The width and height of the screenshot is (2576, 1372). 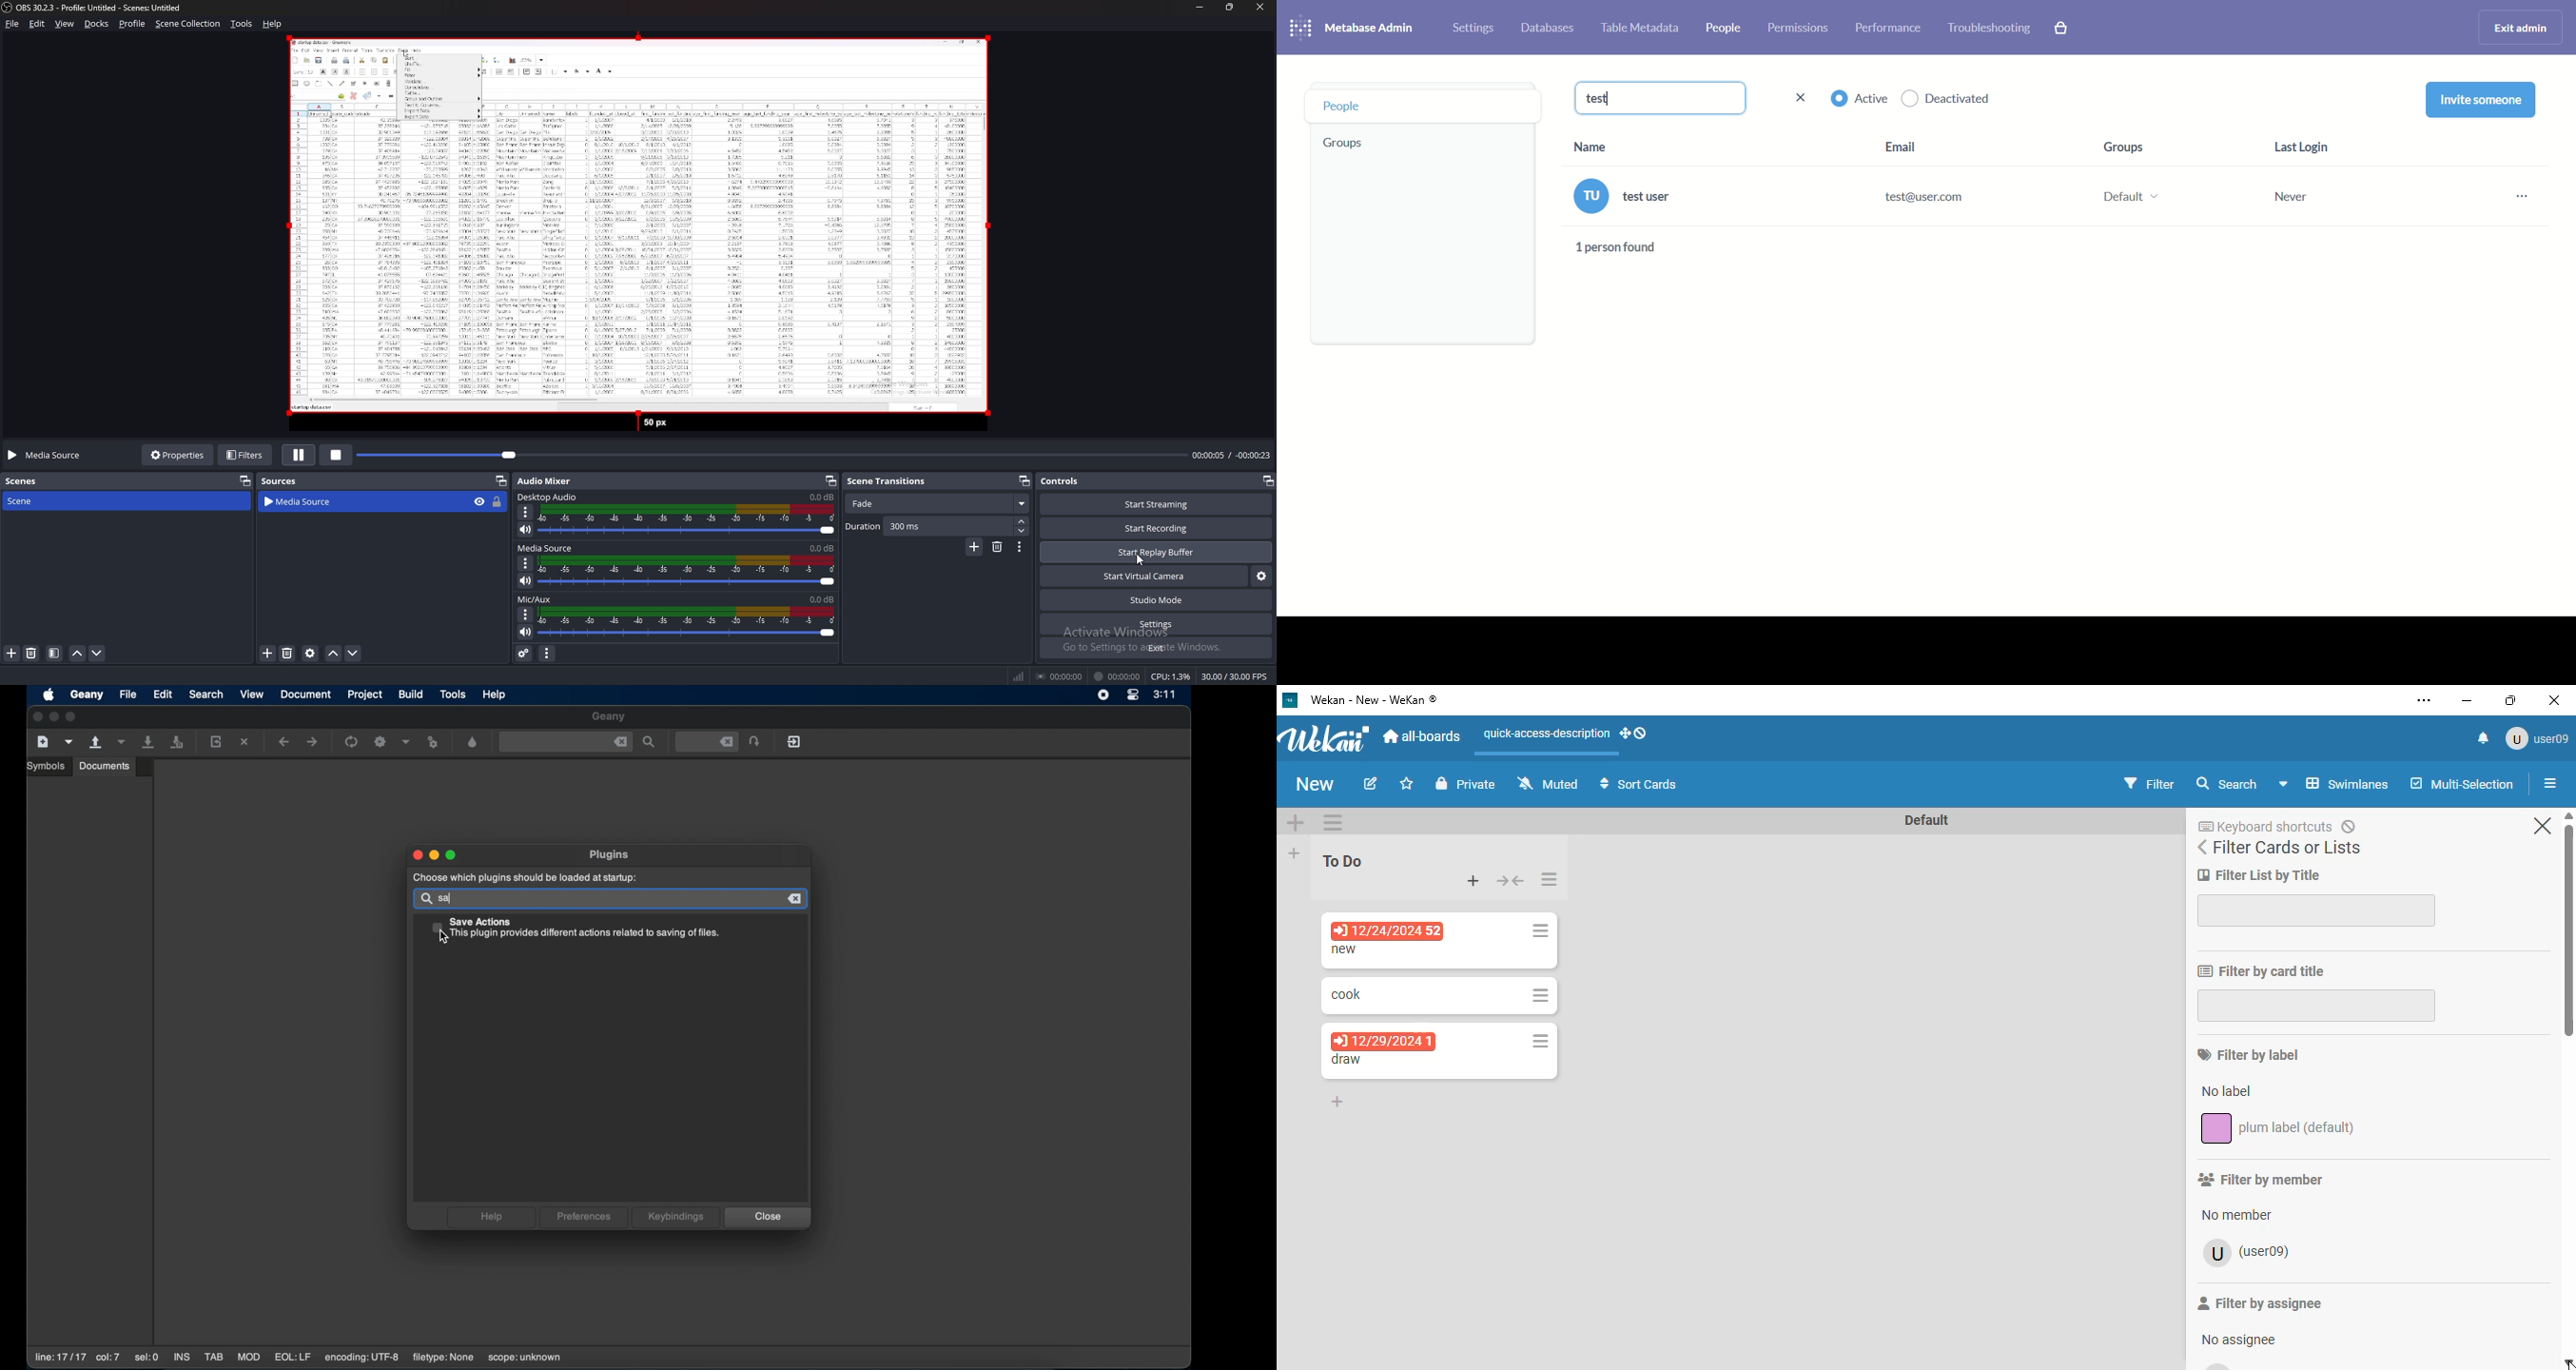 What do you see at coordinates (1231, 455) in the screenshot?
I see `00:00:05 / -00:00:23` at bounding box center [1231, 455].